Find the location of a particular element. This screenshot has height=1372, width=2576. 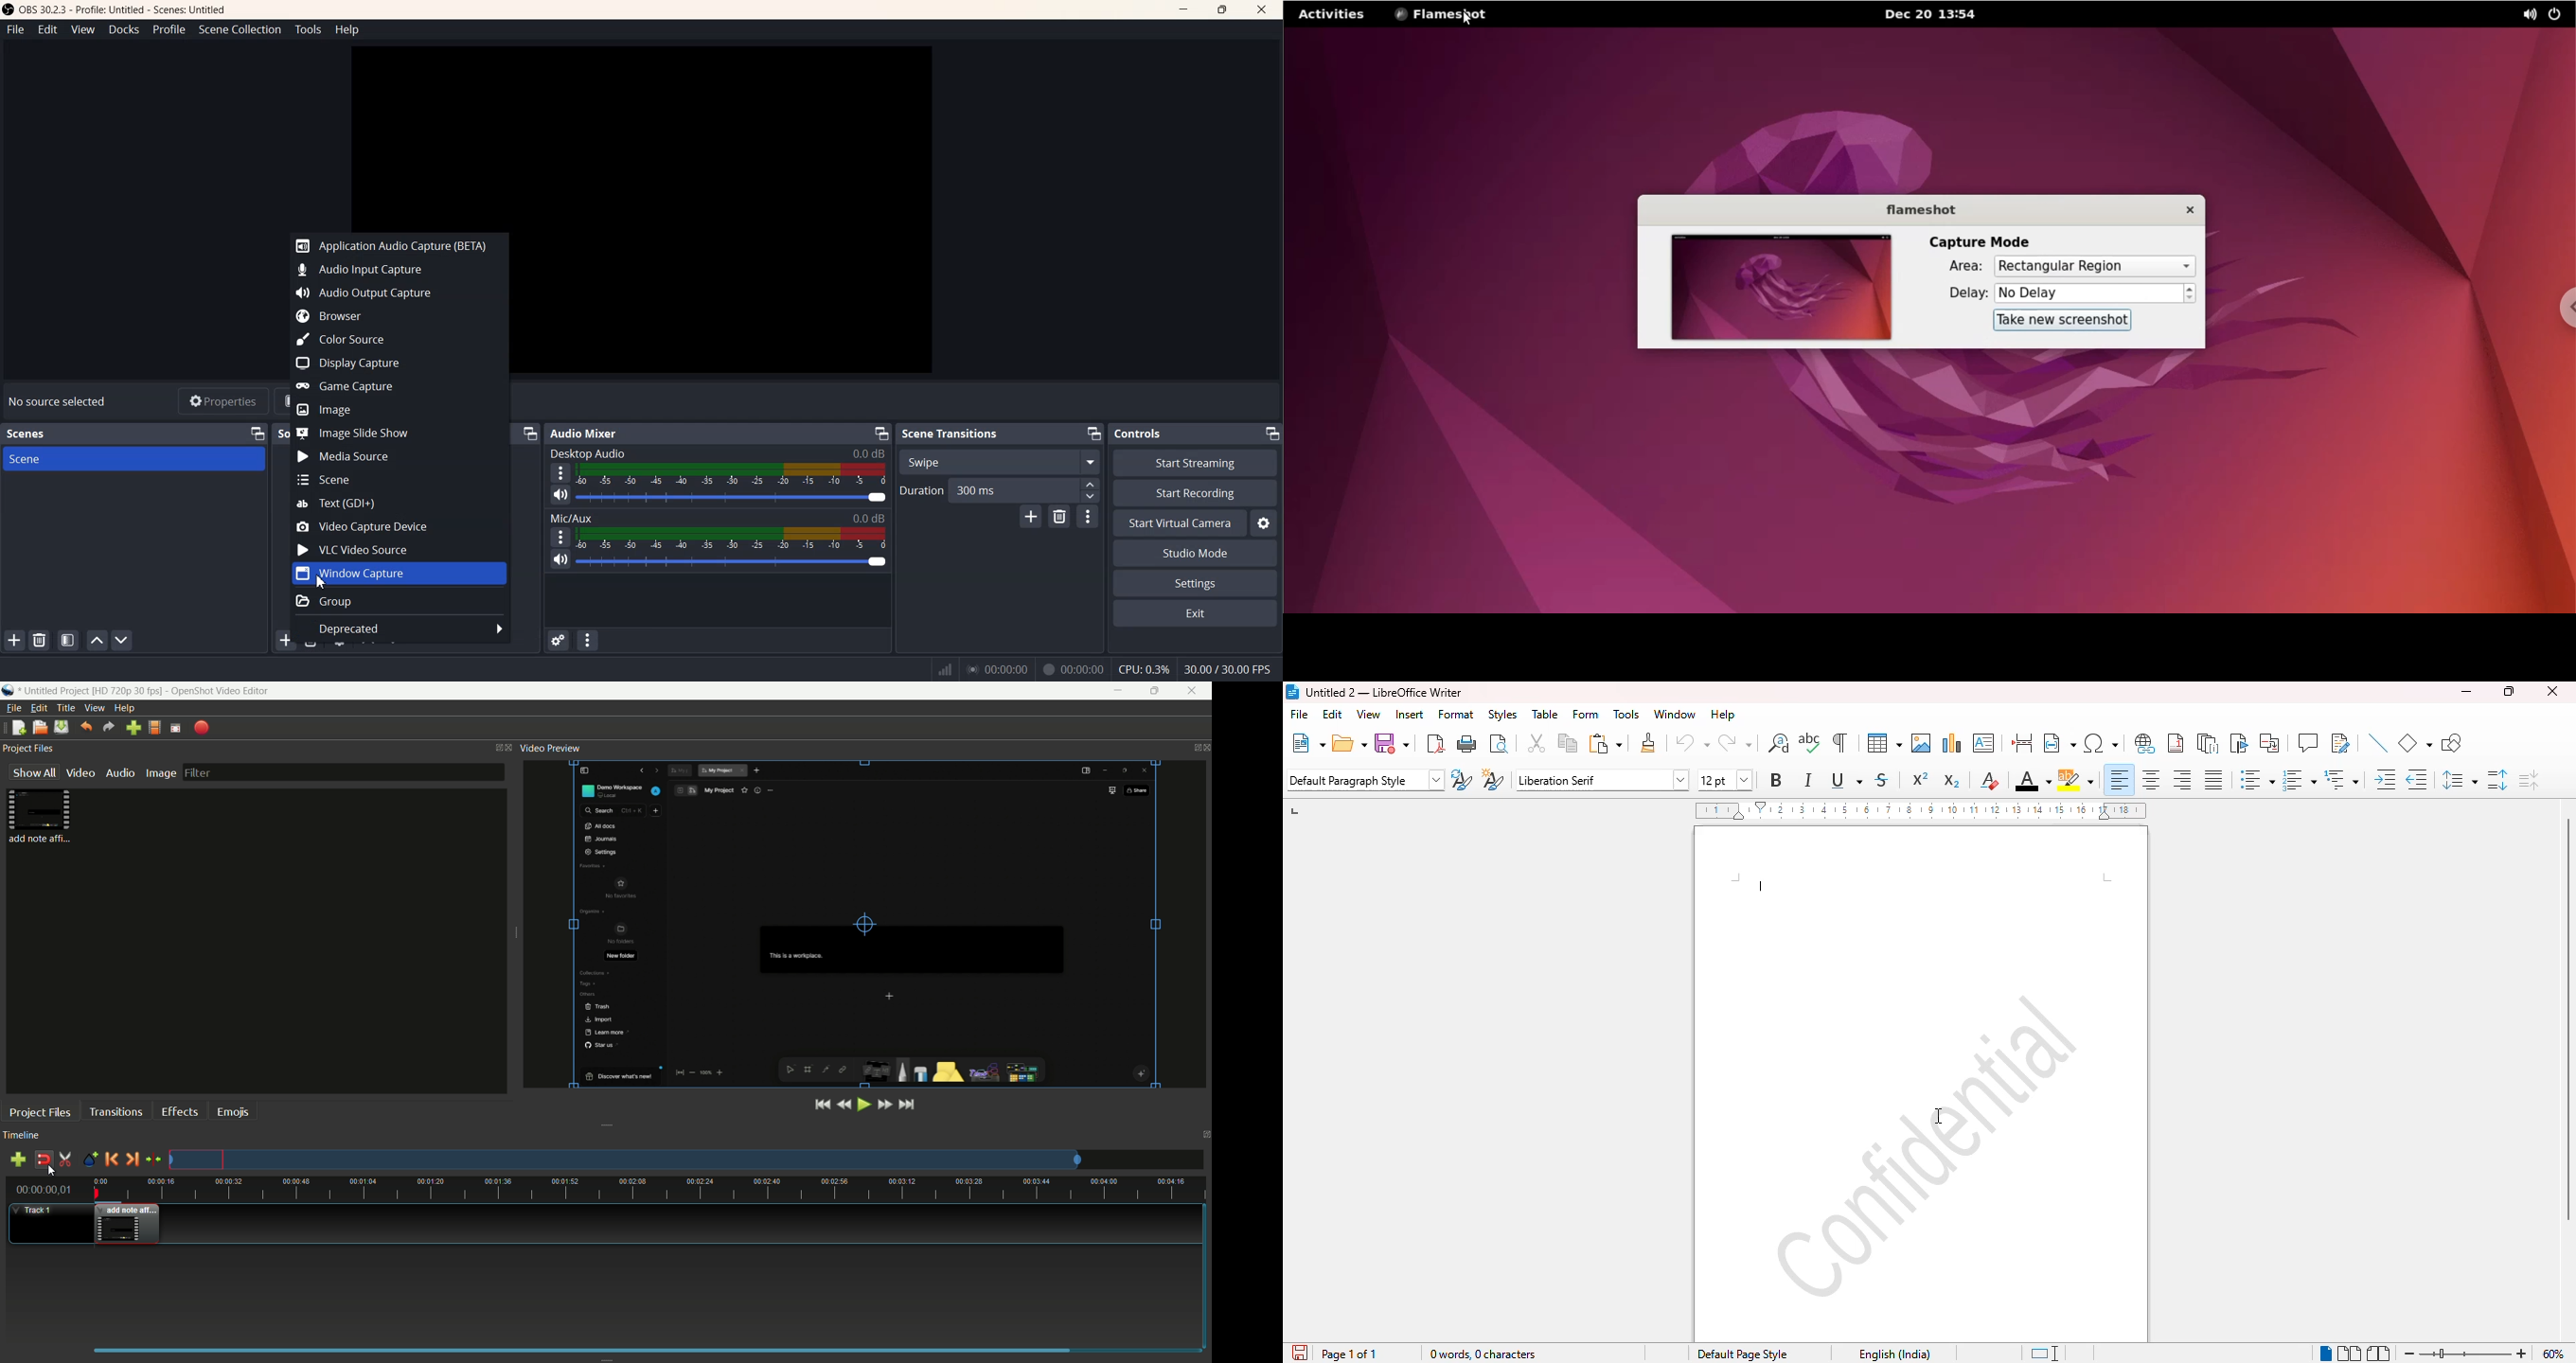

redo is located at coordinates (1734, 743).